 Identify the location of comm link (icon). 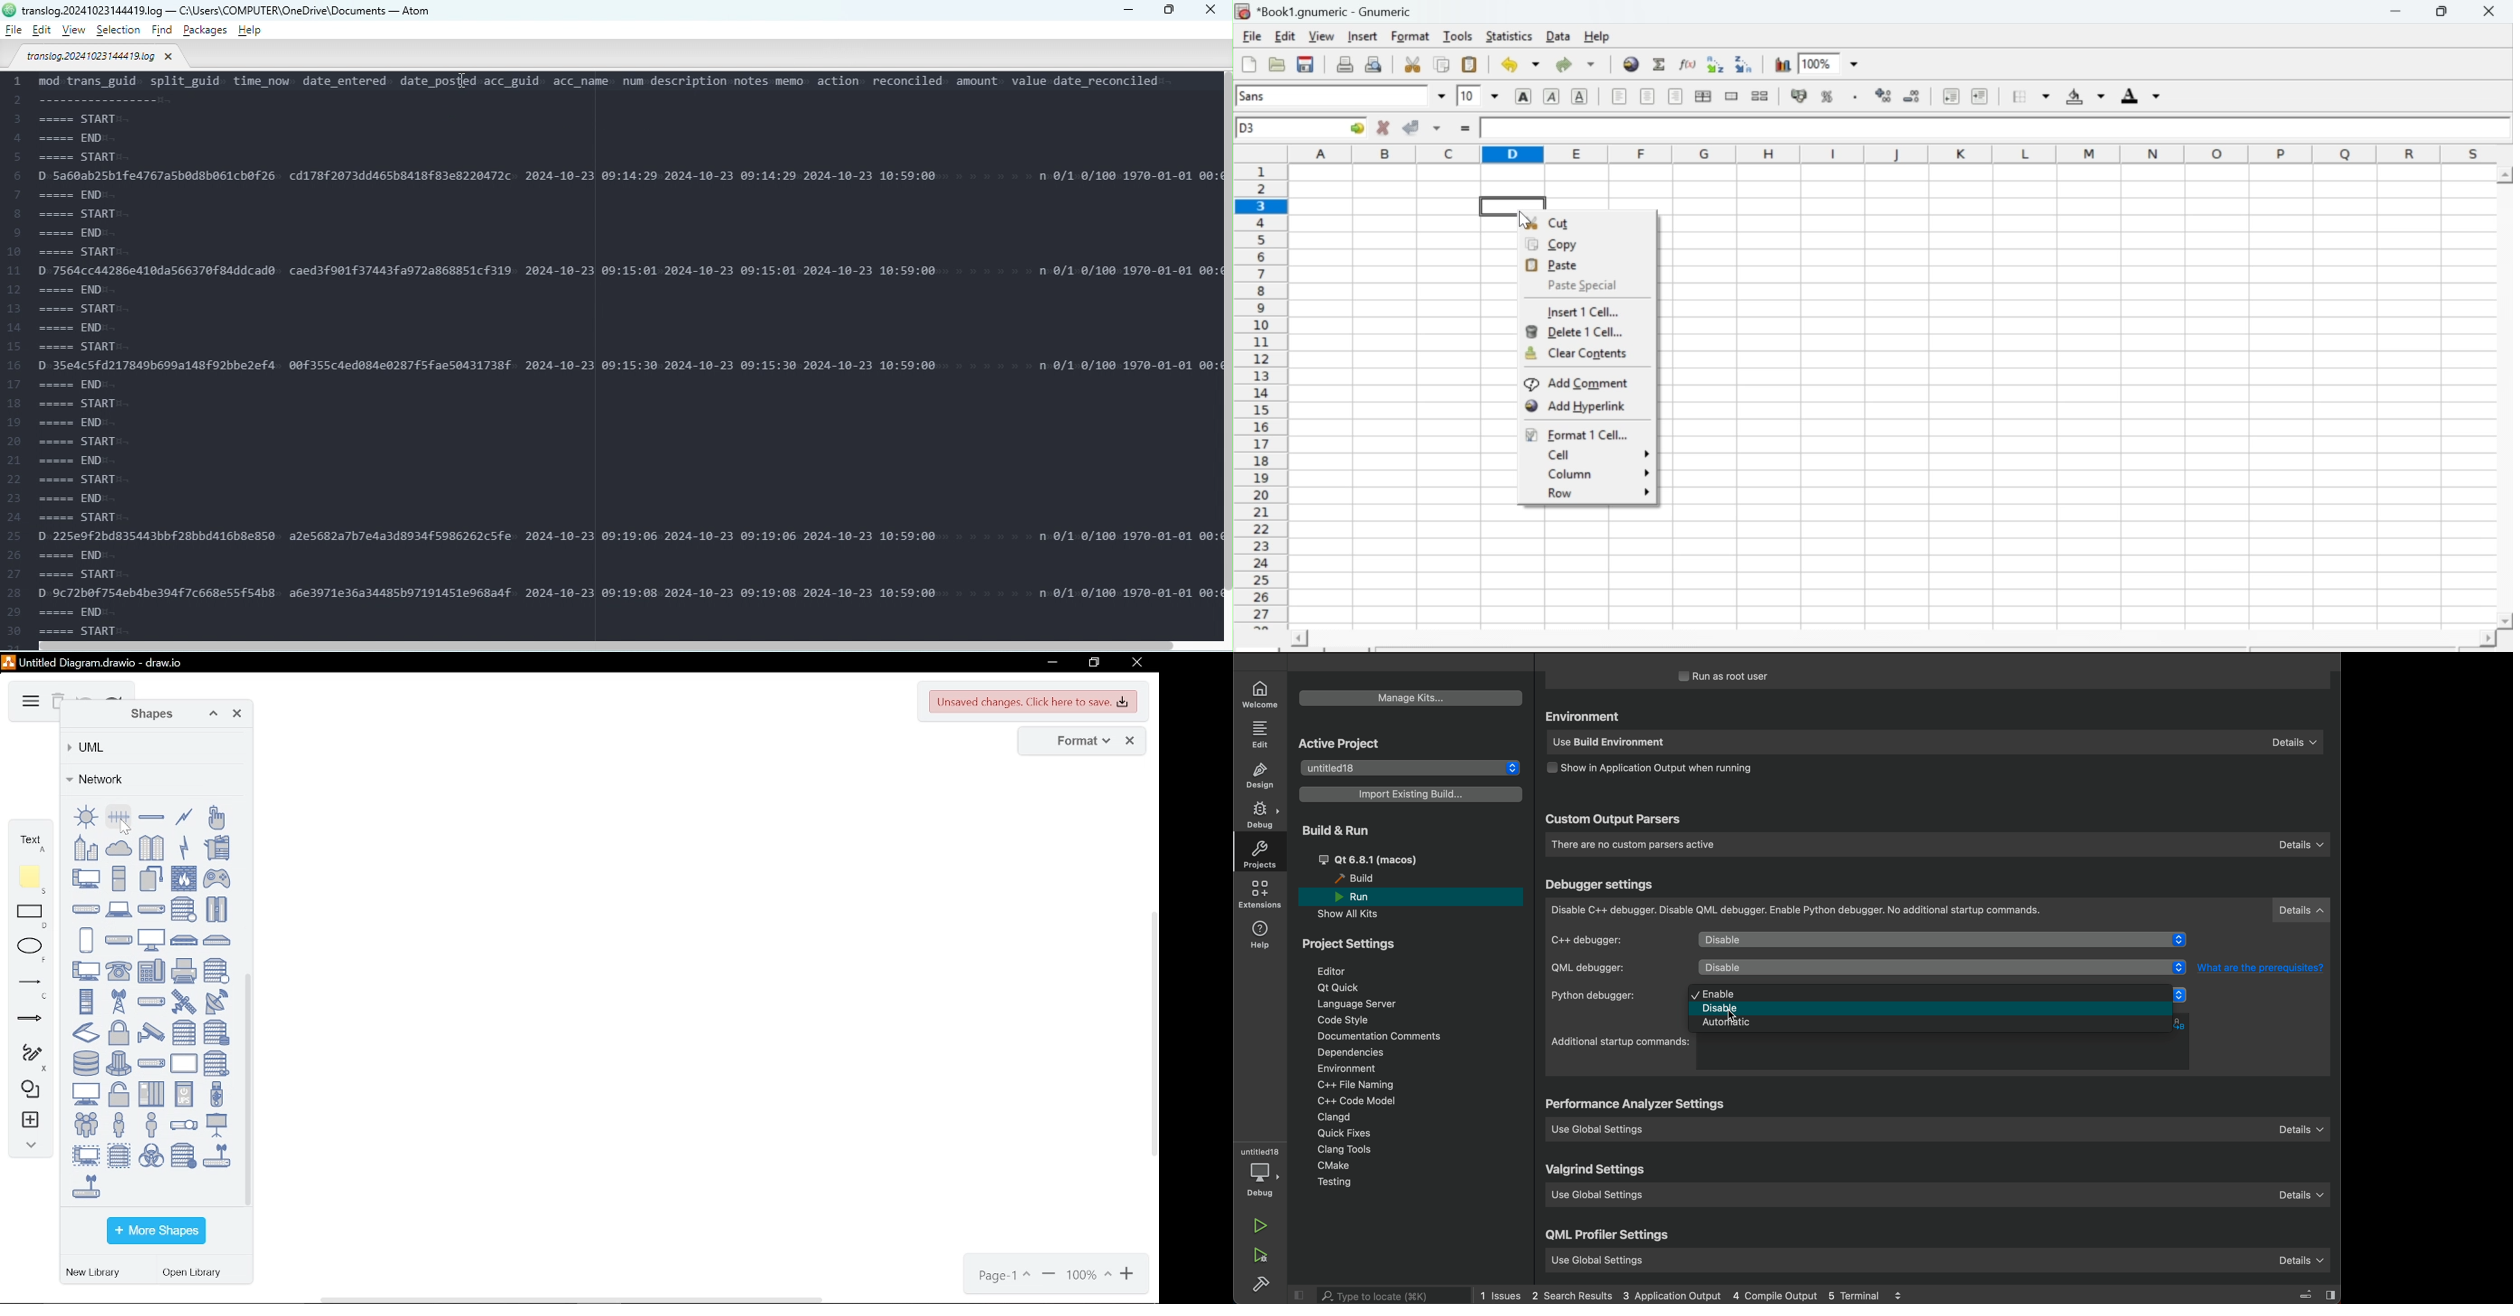
(184, 847).